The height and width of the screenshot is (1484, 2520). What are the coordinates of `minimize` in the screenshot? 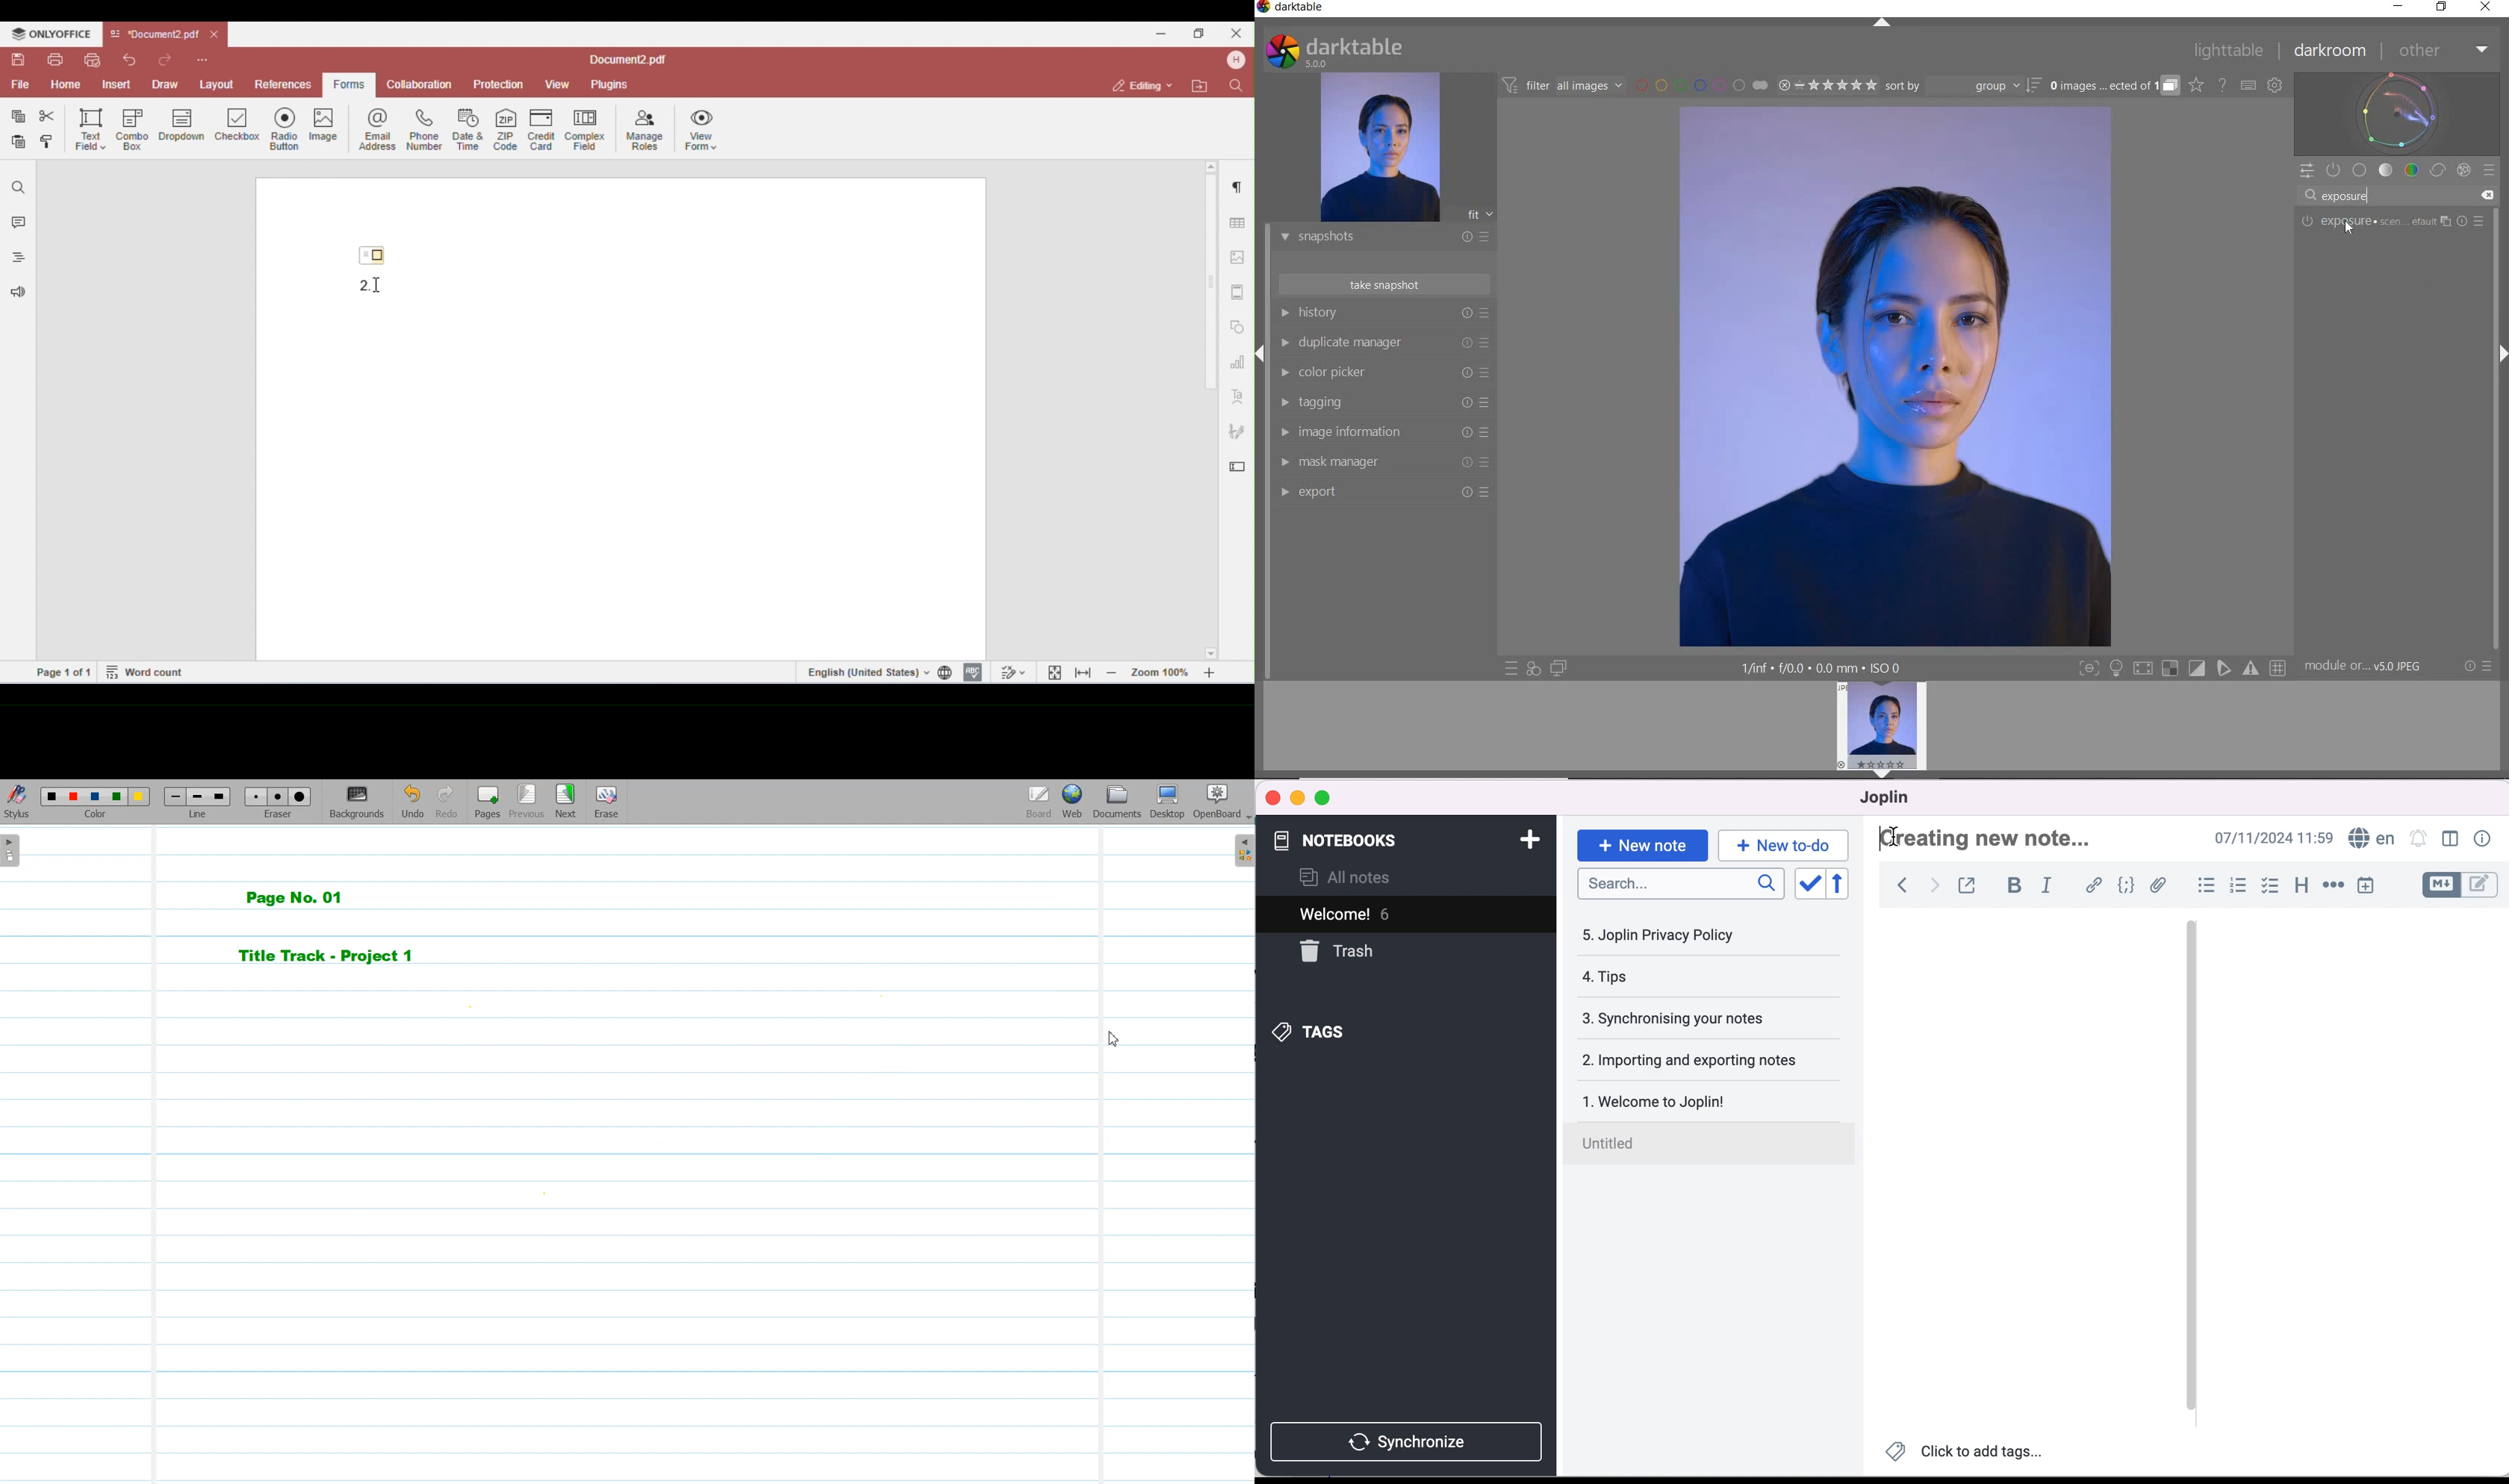 It's located at (1297, 796).